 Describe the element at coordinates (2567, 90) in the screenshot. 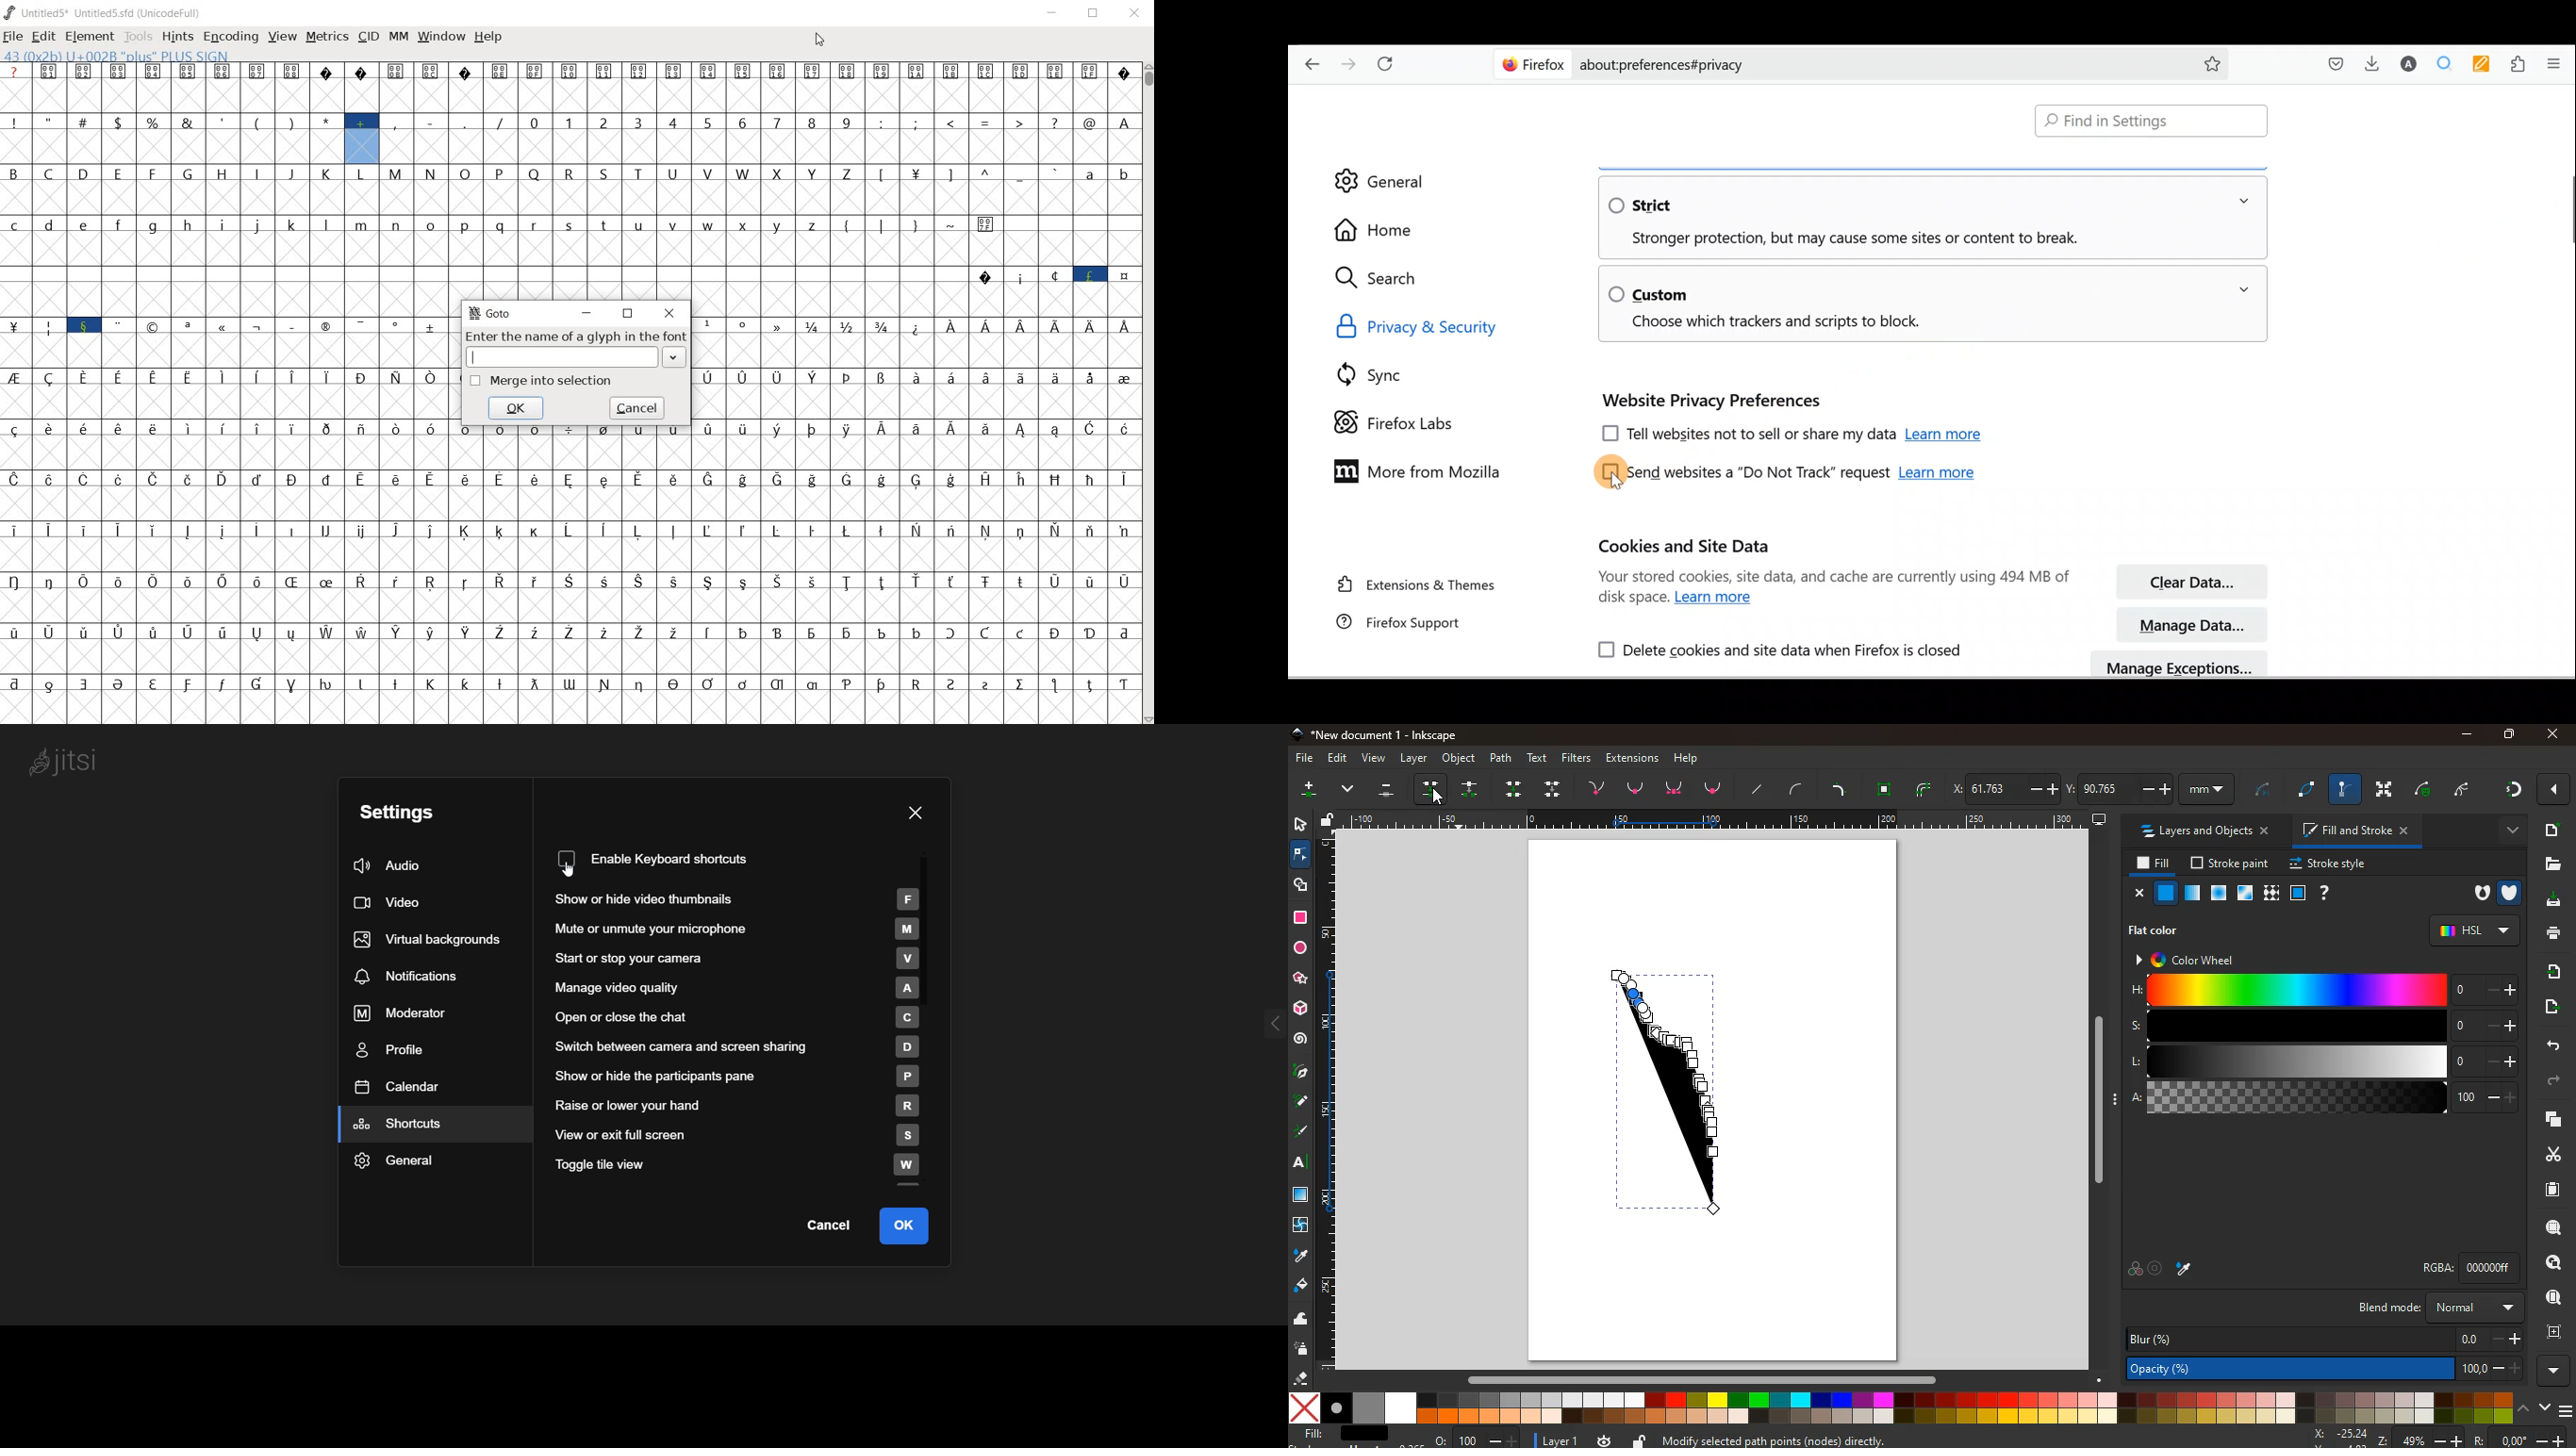

I see `move up` at that location.